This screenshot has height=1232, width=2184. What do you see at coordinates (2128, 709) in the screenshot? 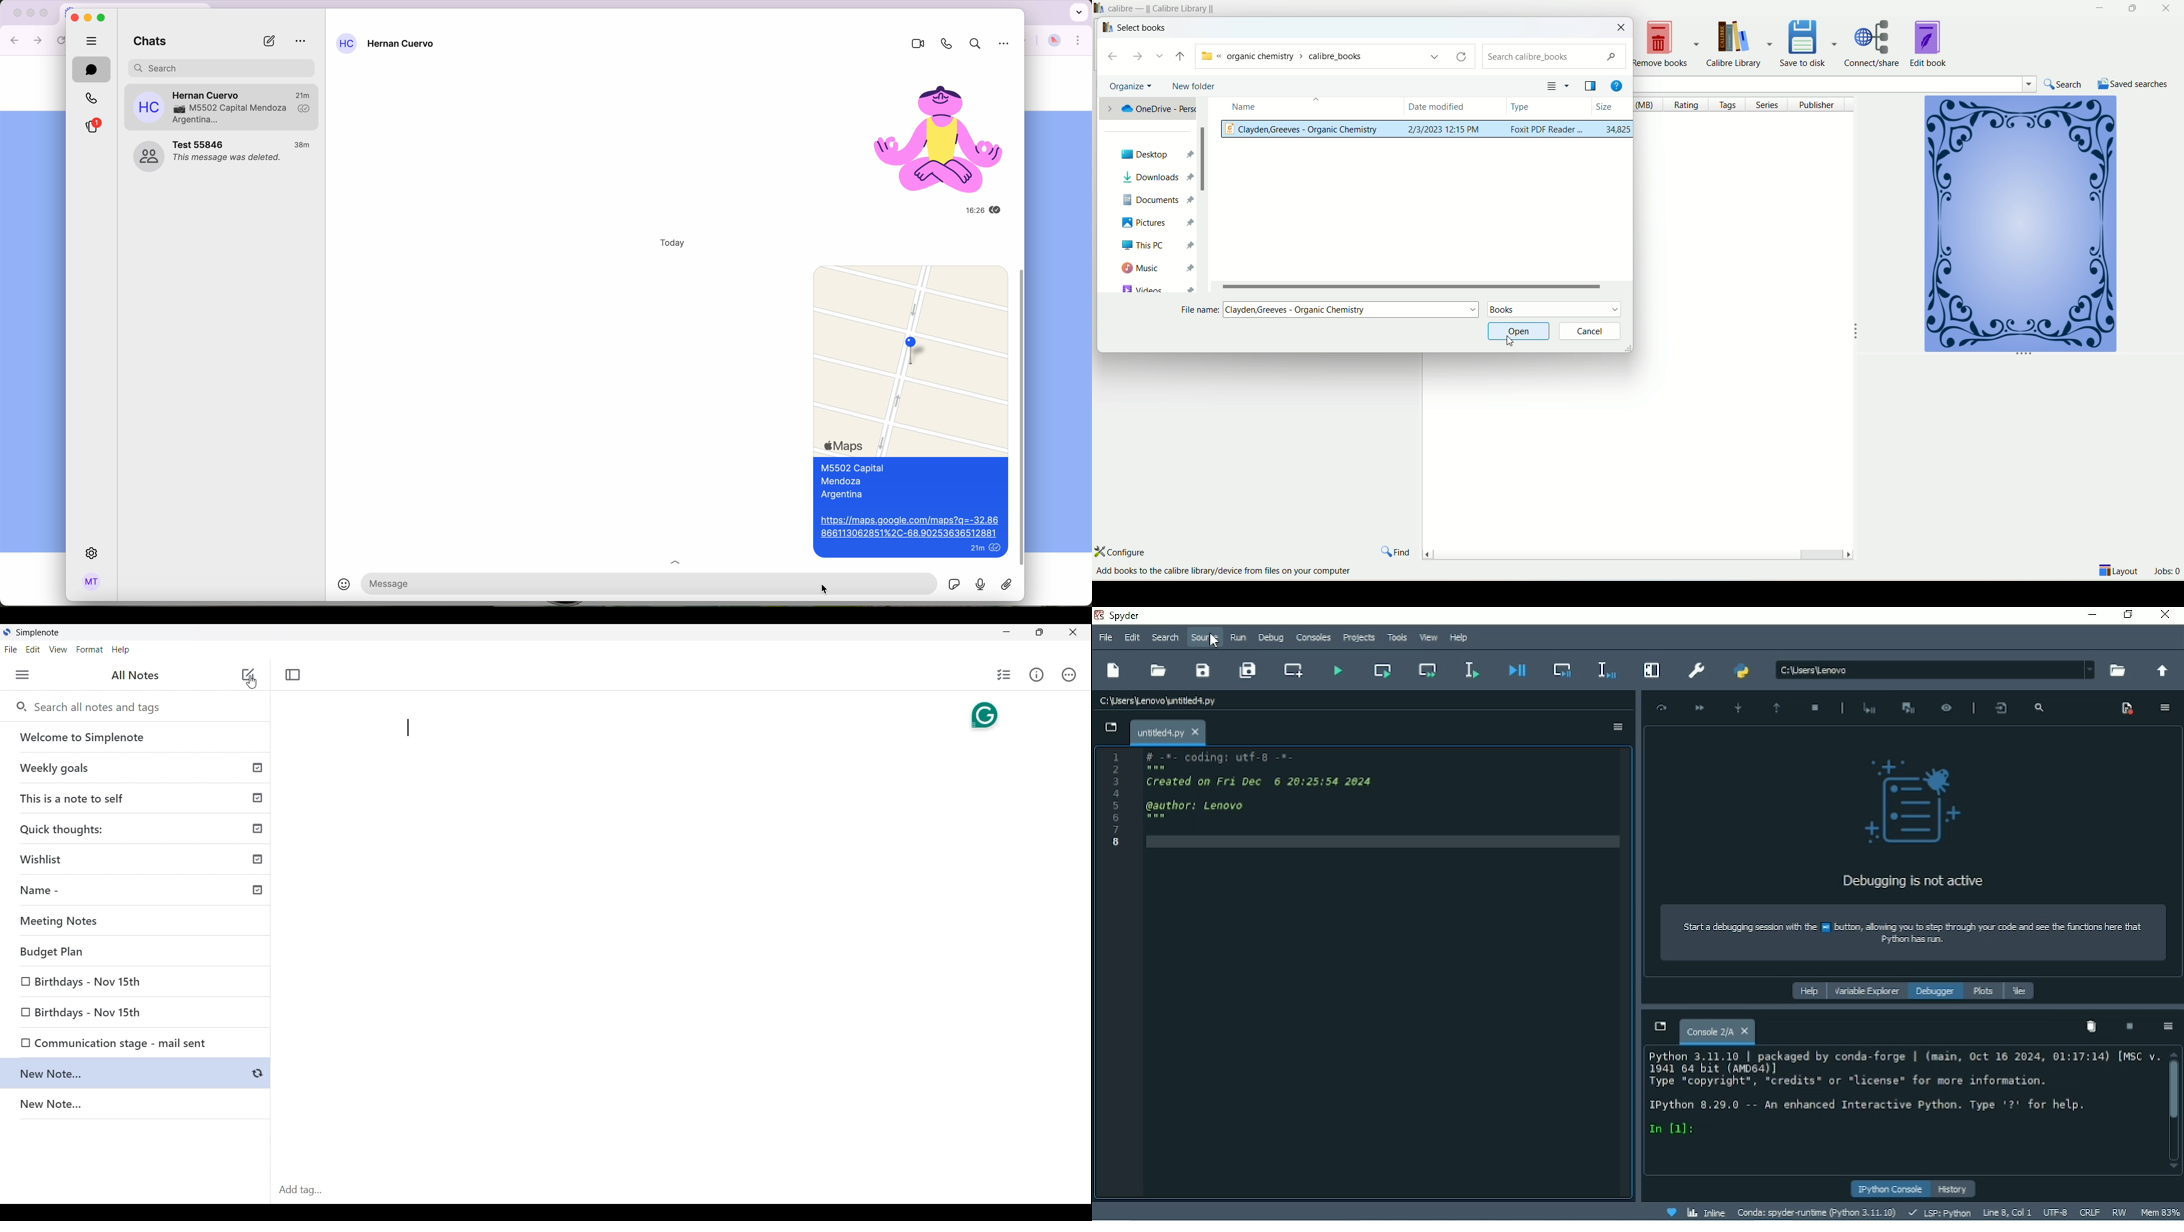
I see `Show breakpoints` at bounding box center [2128, 709].